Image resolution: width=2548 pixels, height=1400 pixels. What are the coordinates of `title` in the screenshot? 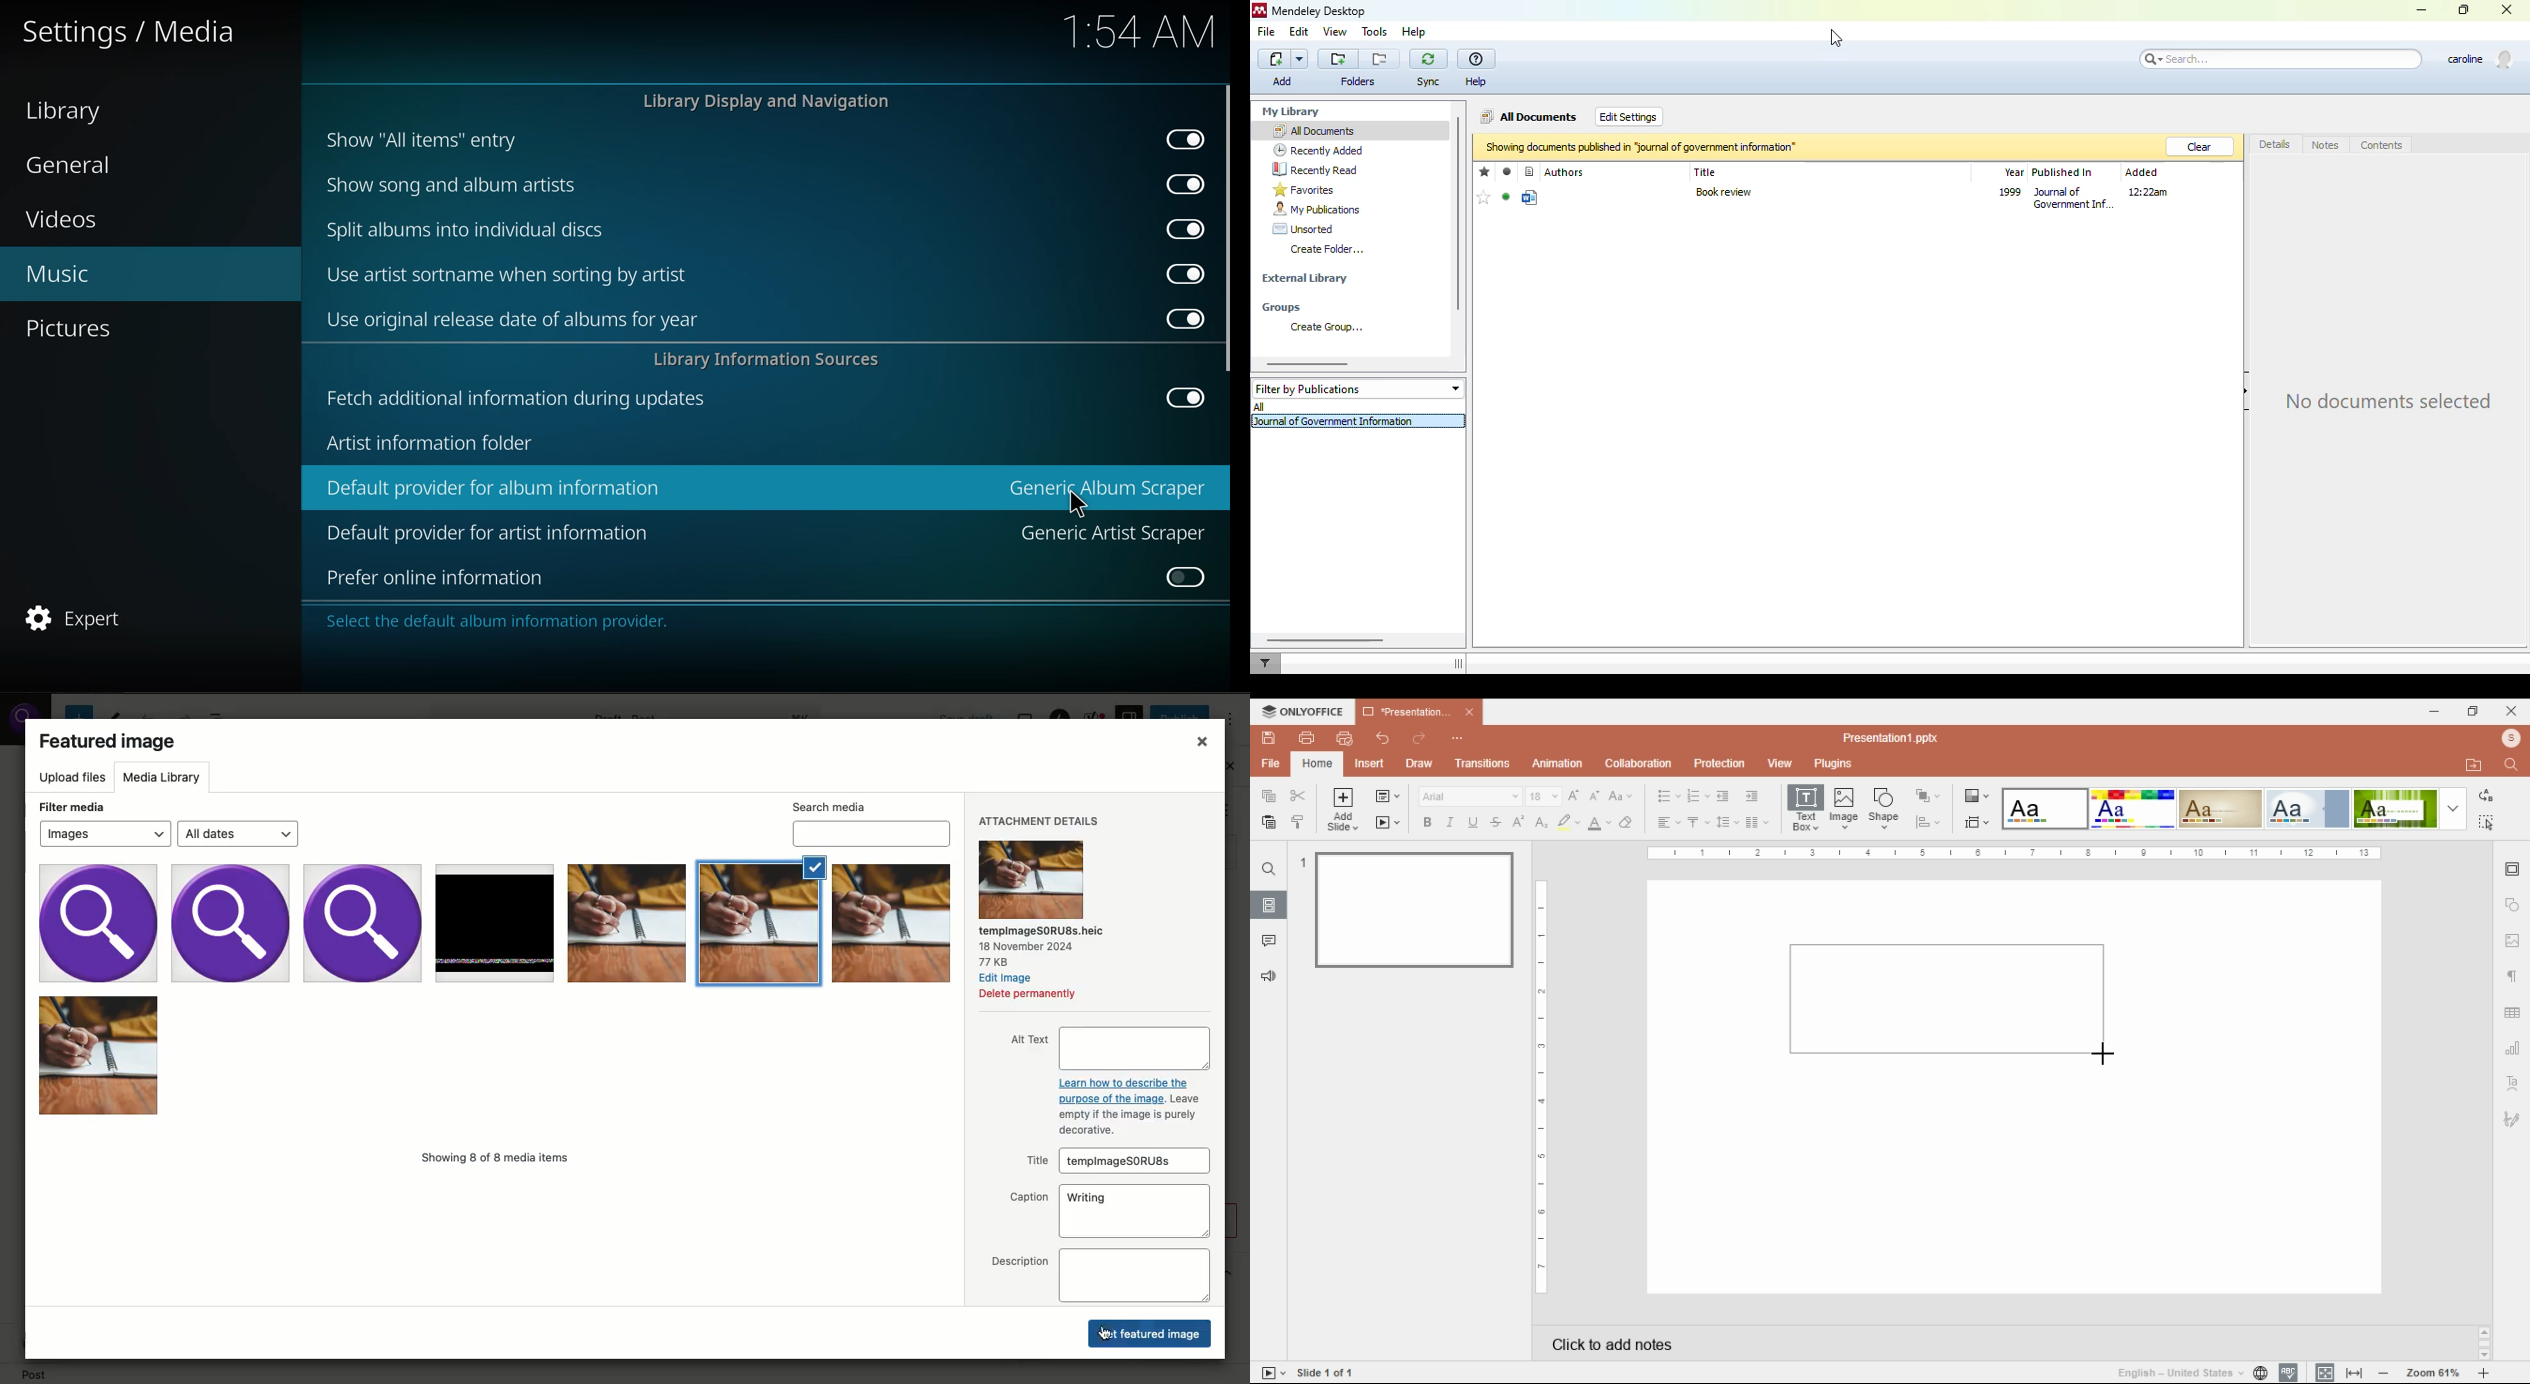 It's located at (1704, 172).